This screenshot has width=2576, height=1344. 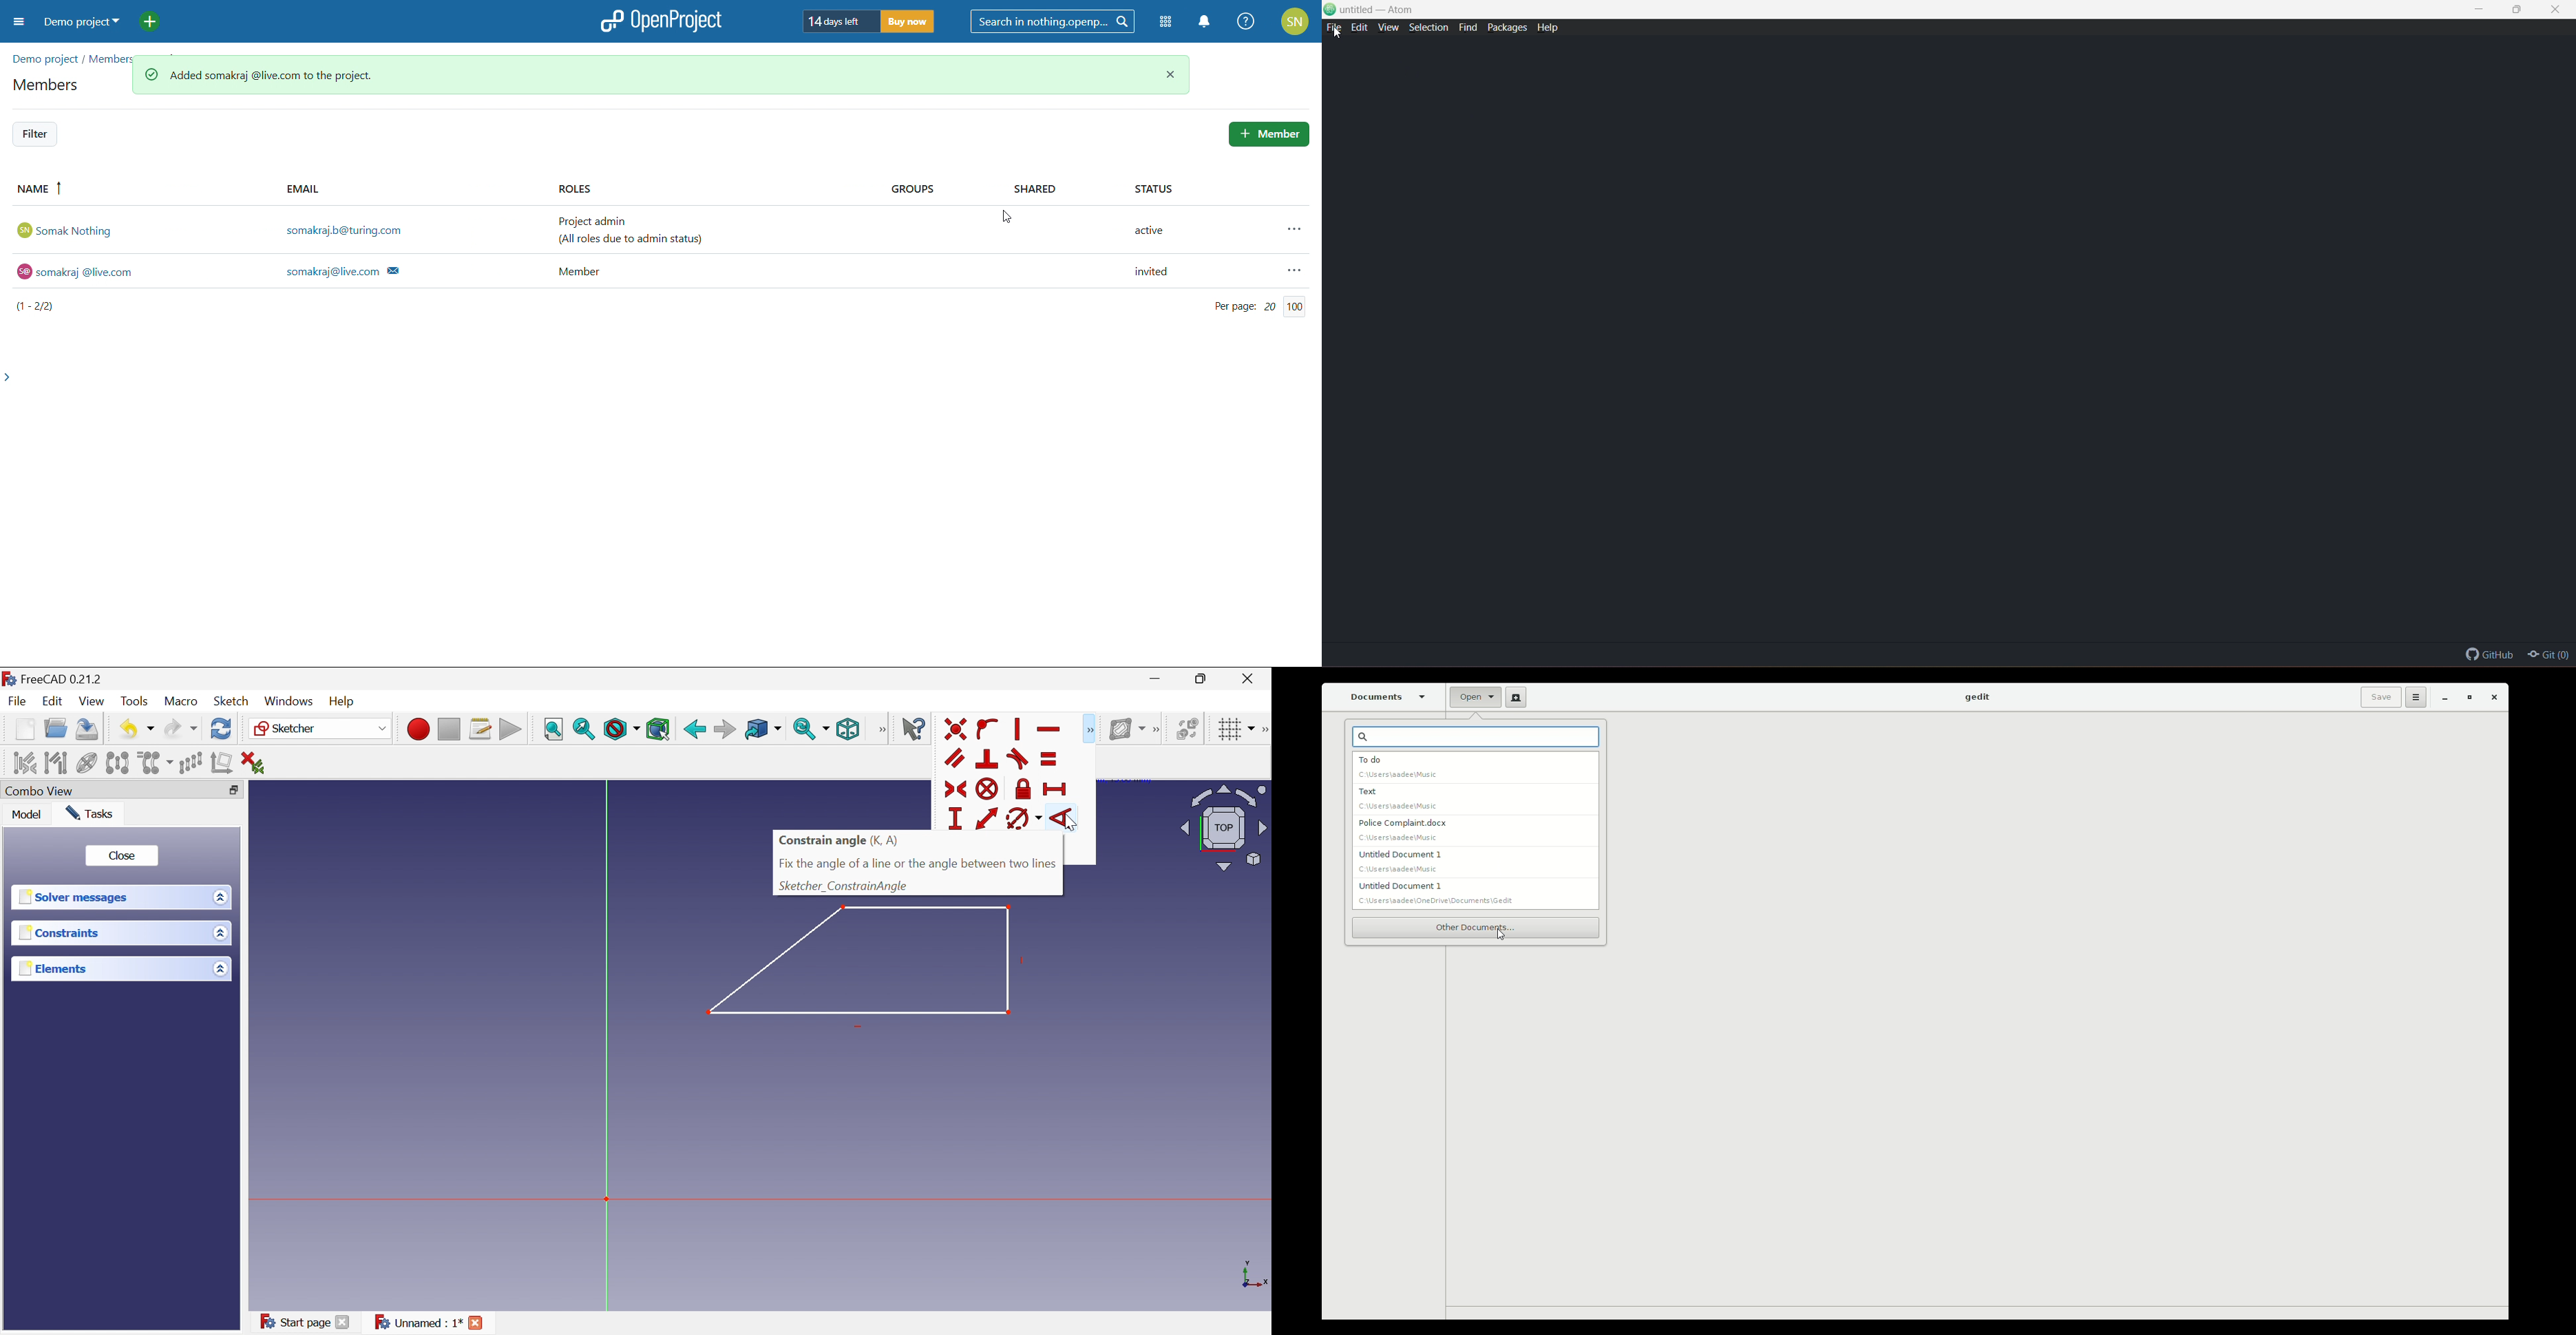 What do you see at coordinates (1360, 27) in the screenshot?
I see `Edit` at bounding box center [1360, 27].